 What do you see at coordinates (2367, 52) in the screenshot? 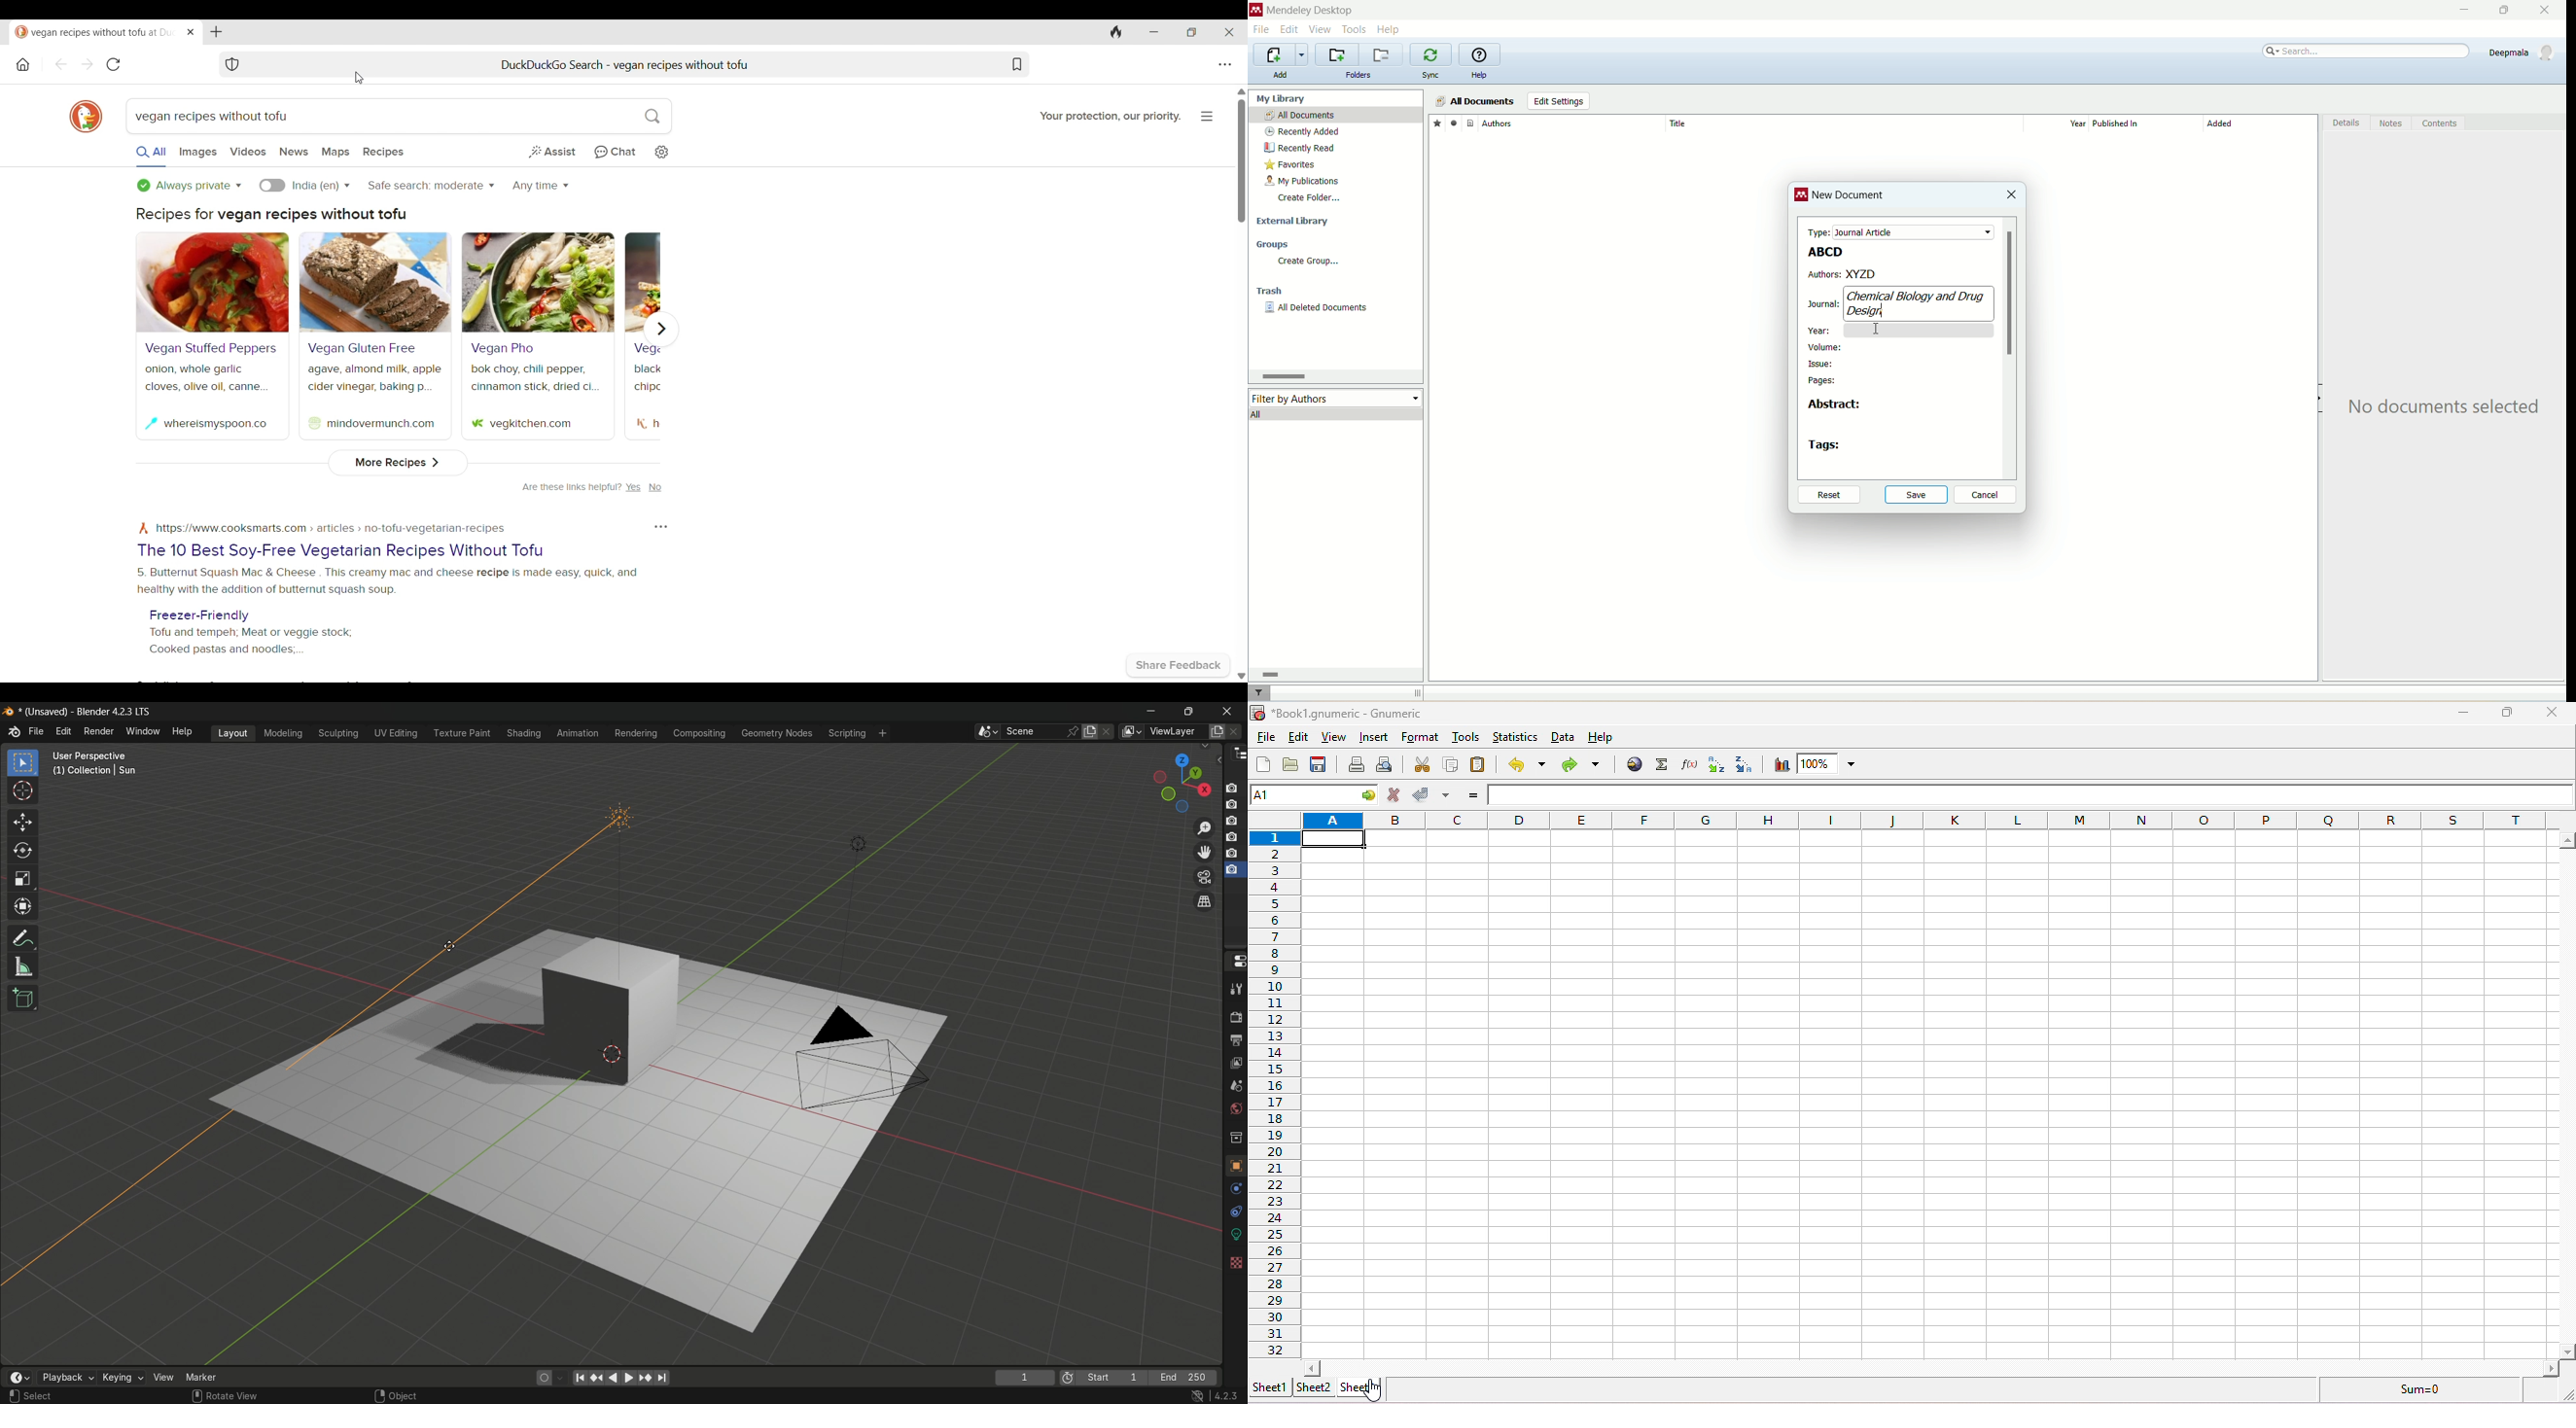
I see `search` at bounding box center [2367, 52].